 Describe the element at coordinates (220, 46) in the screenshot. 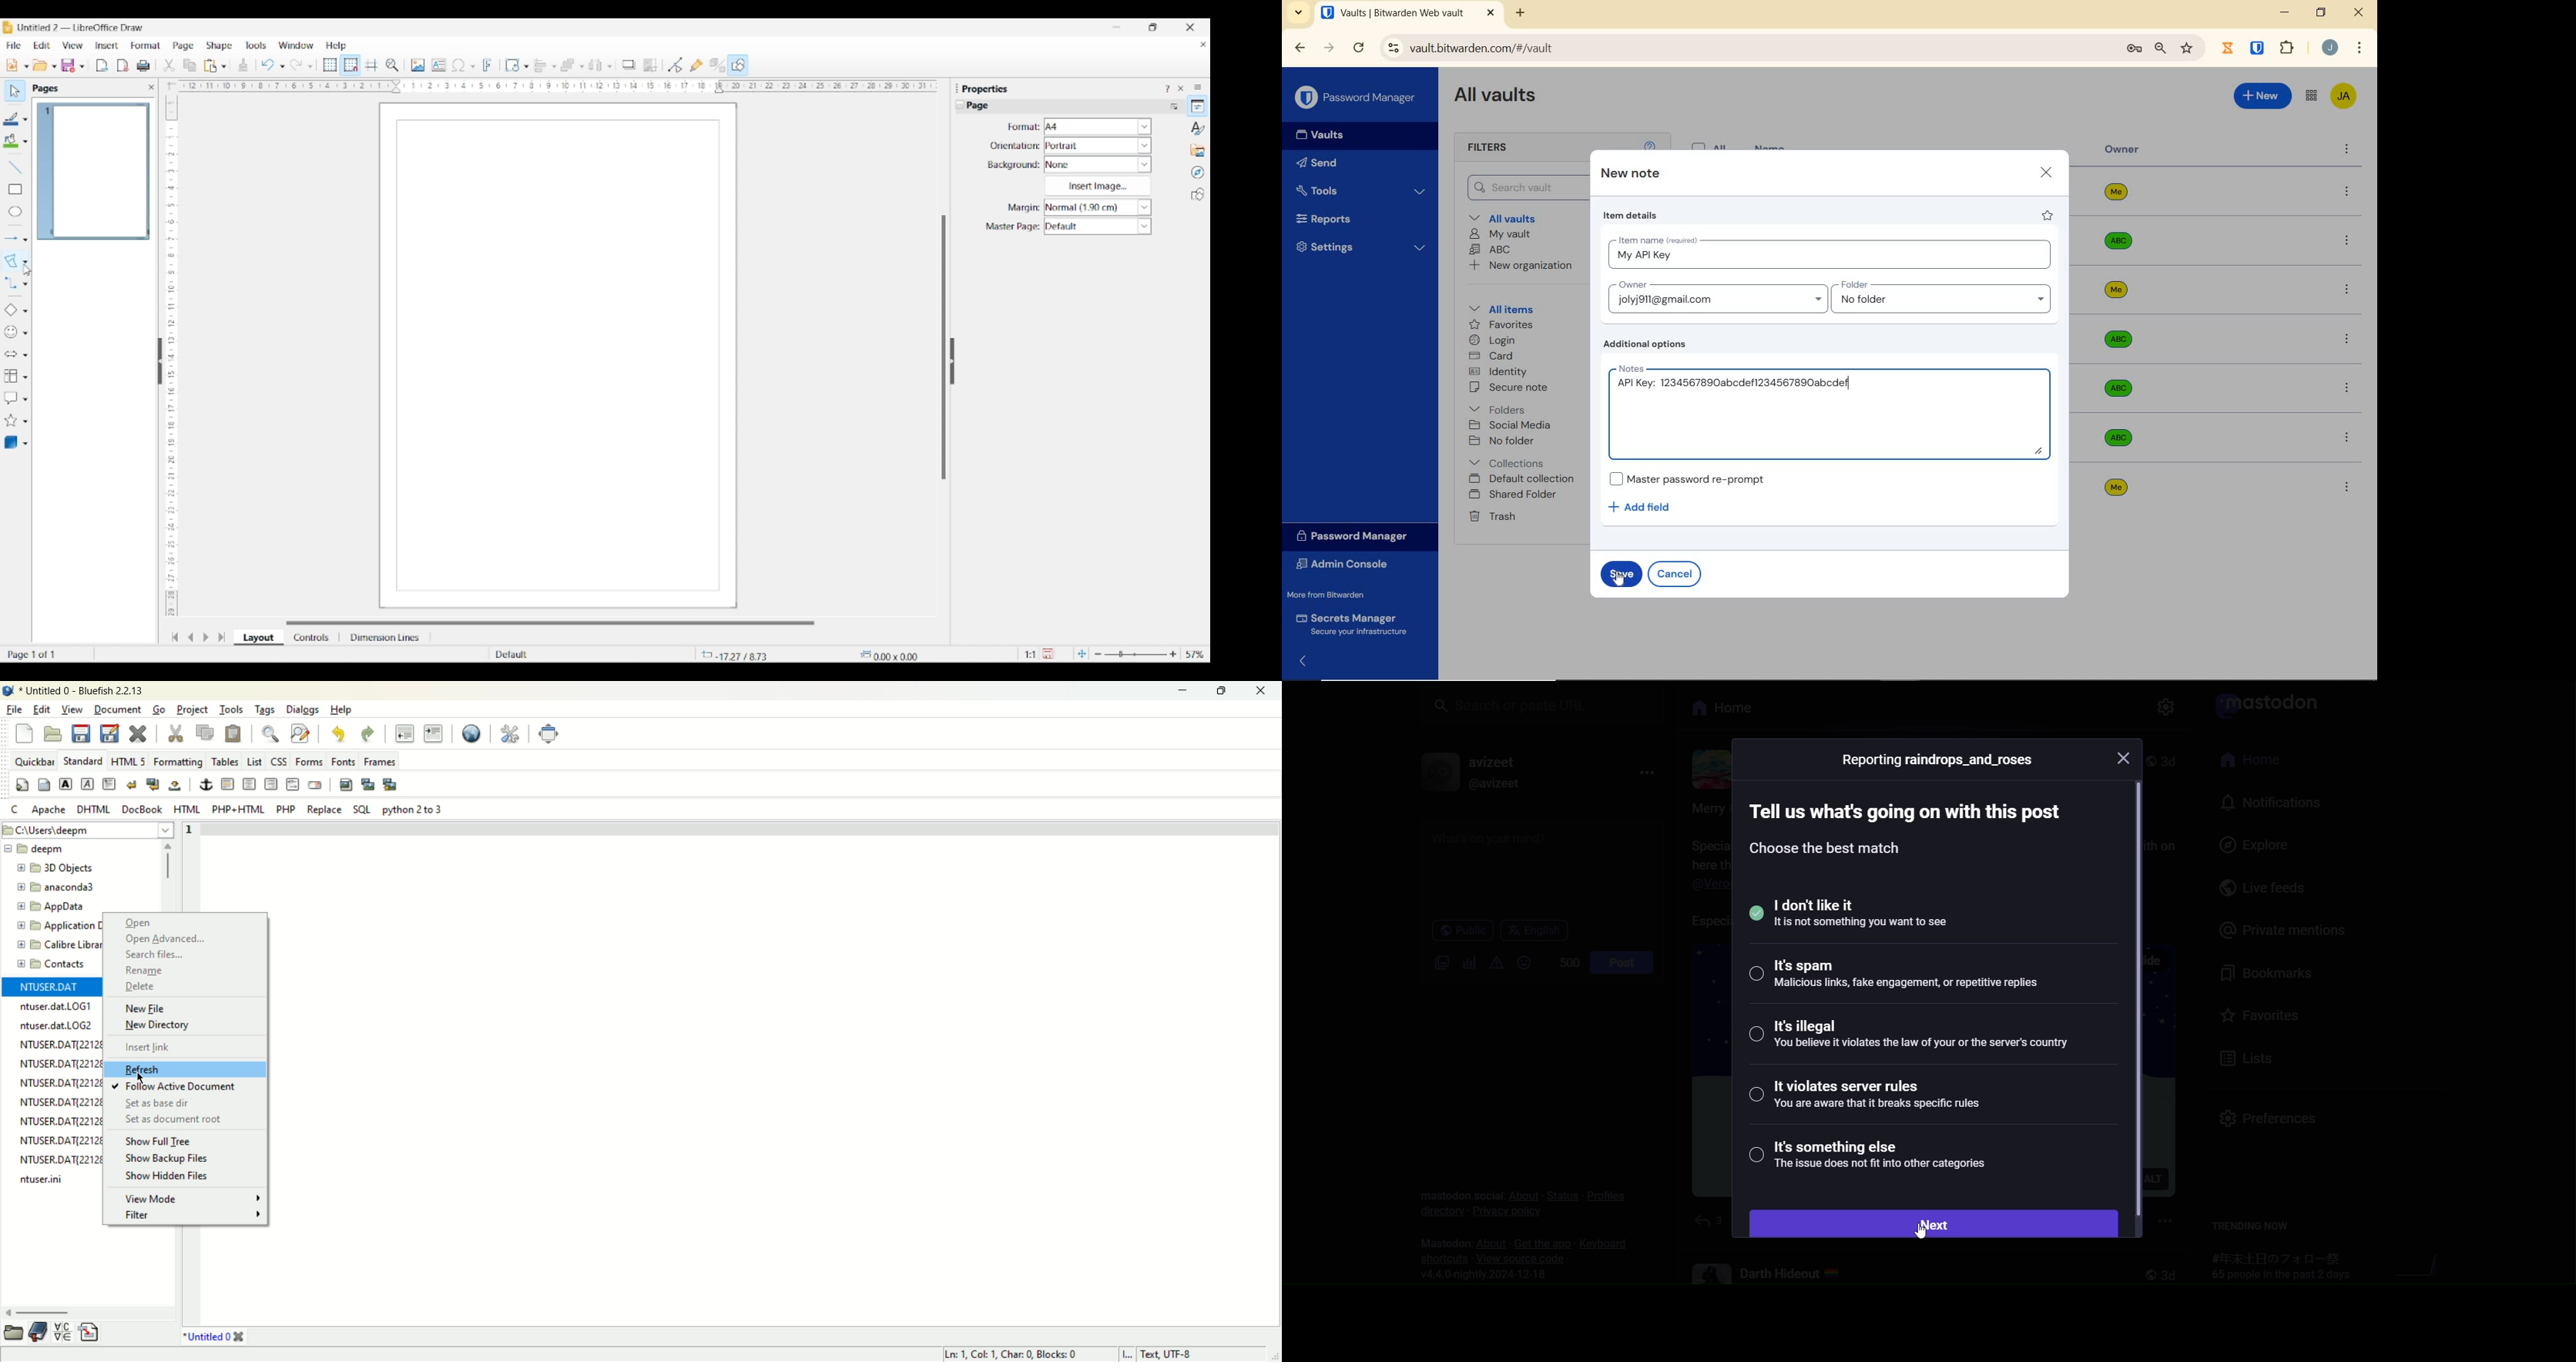

I see `Shape` at that location.